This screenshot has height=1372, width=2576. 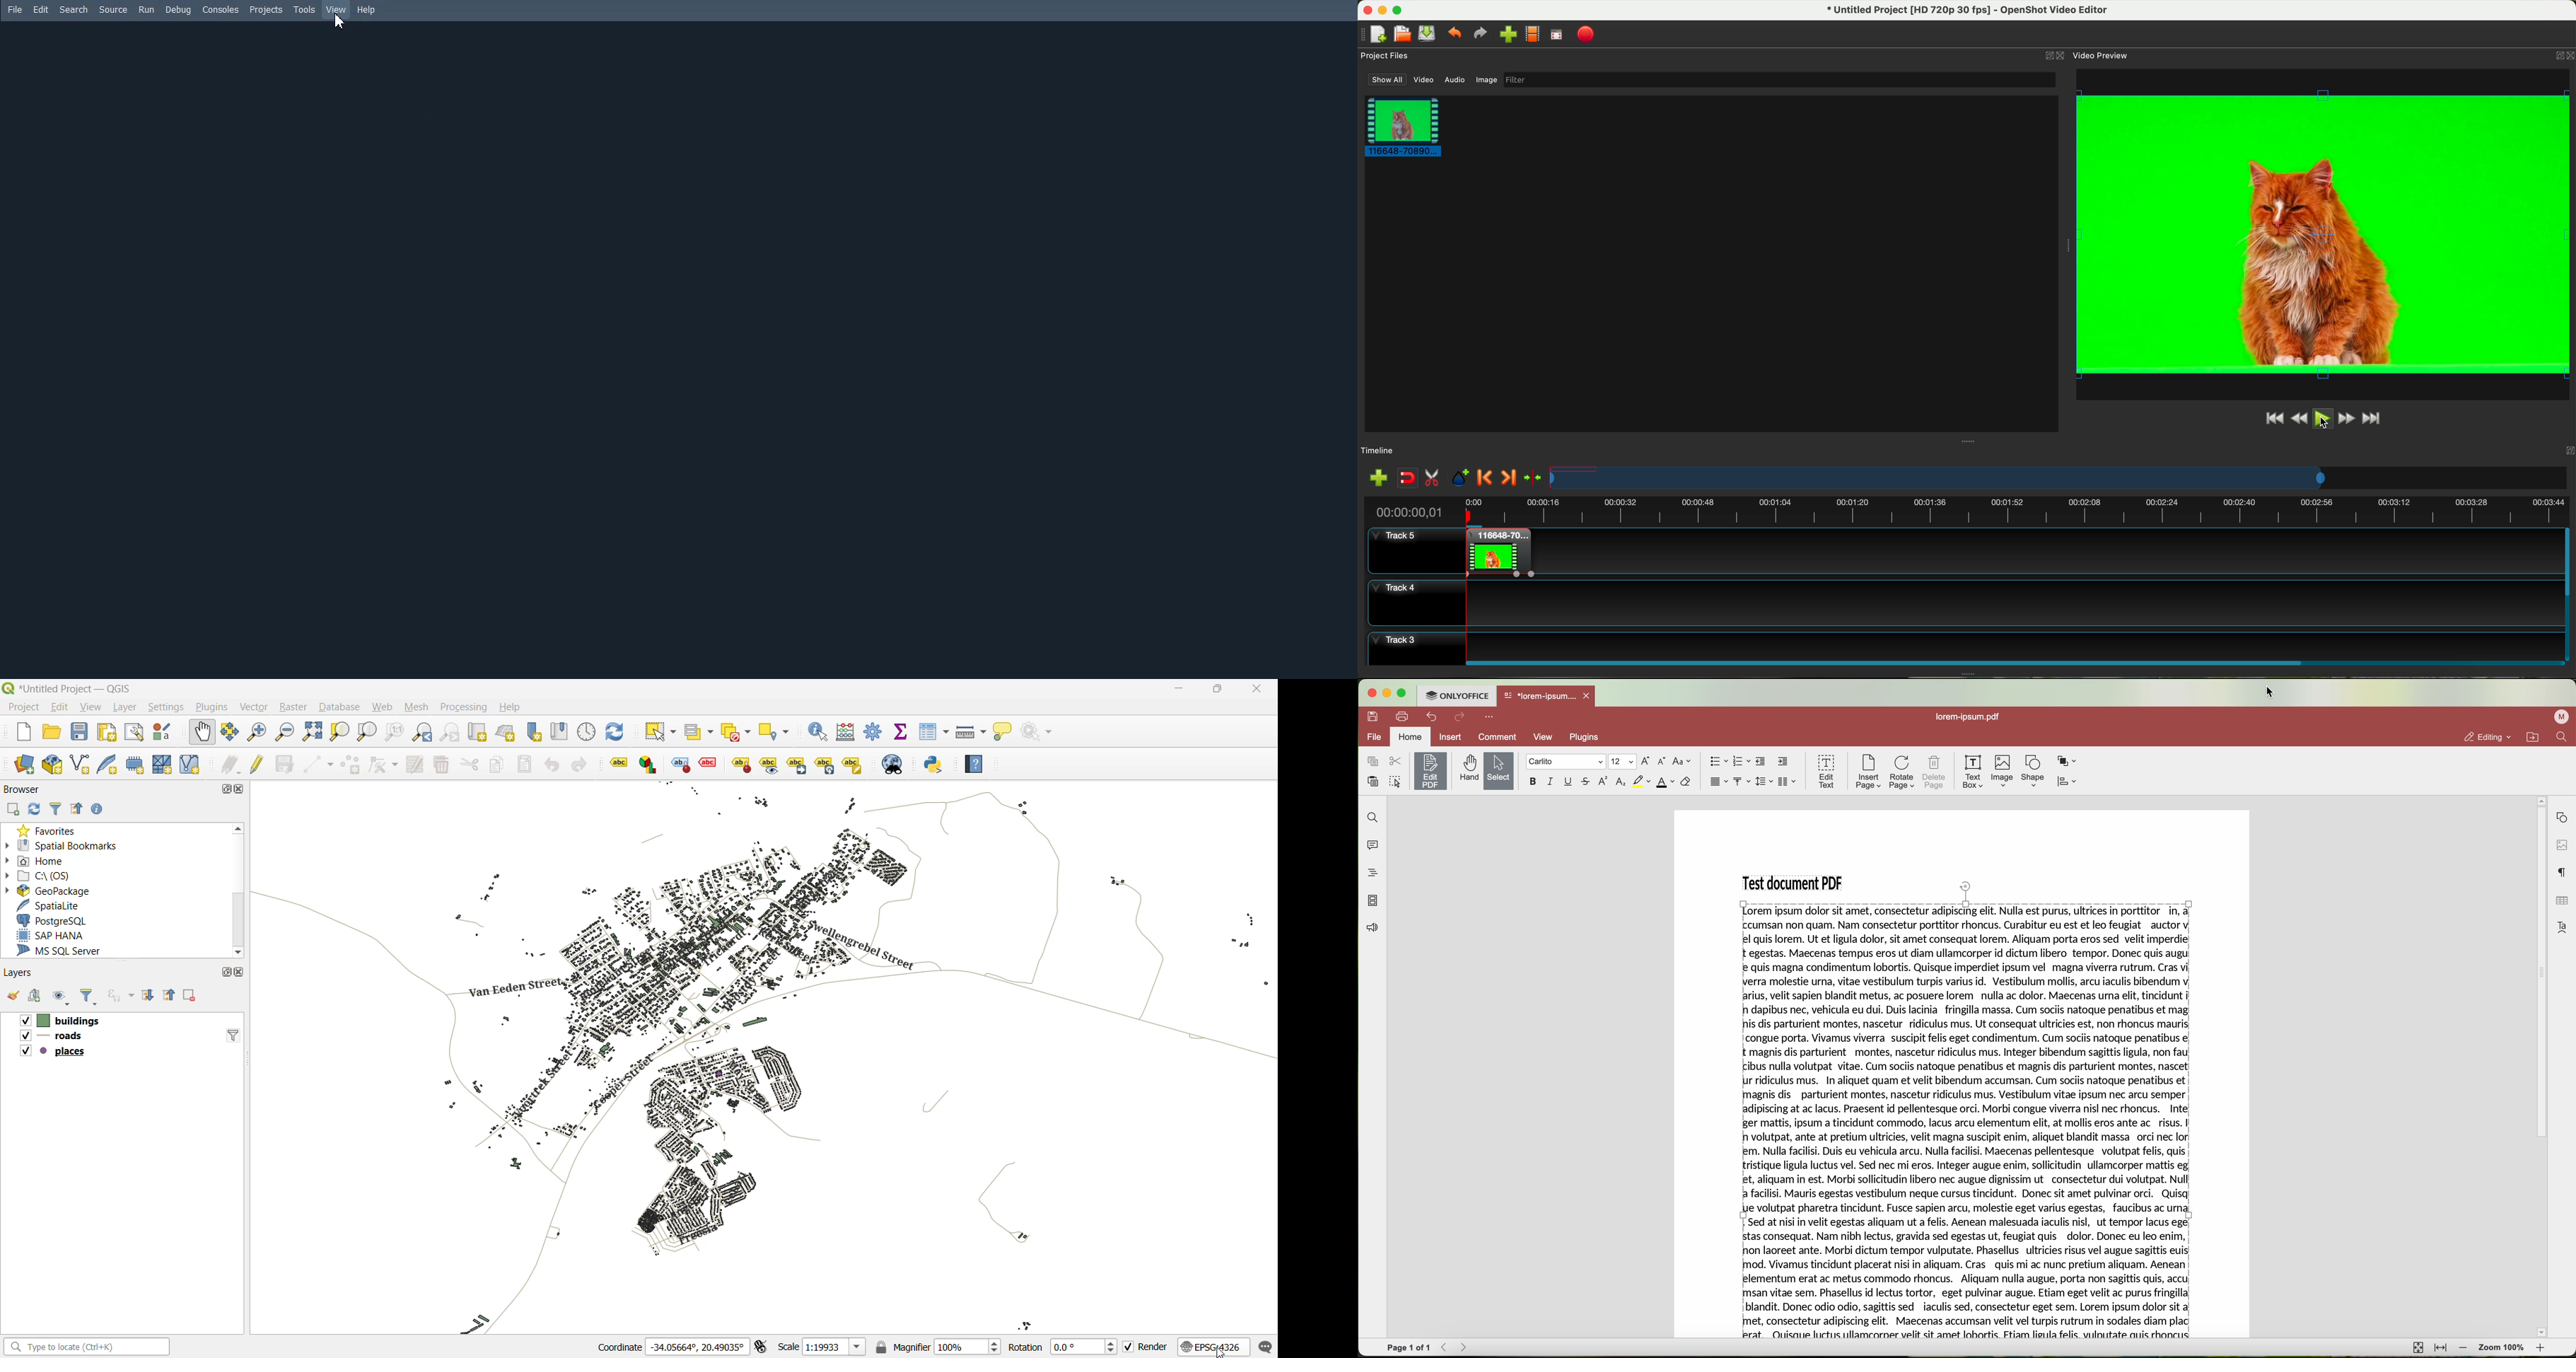 I want to click on Search, so click(x=74, y=9).